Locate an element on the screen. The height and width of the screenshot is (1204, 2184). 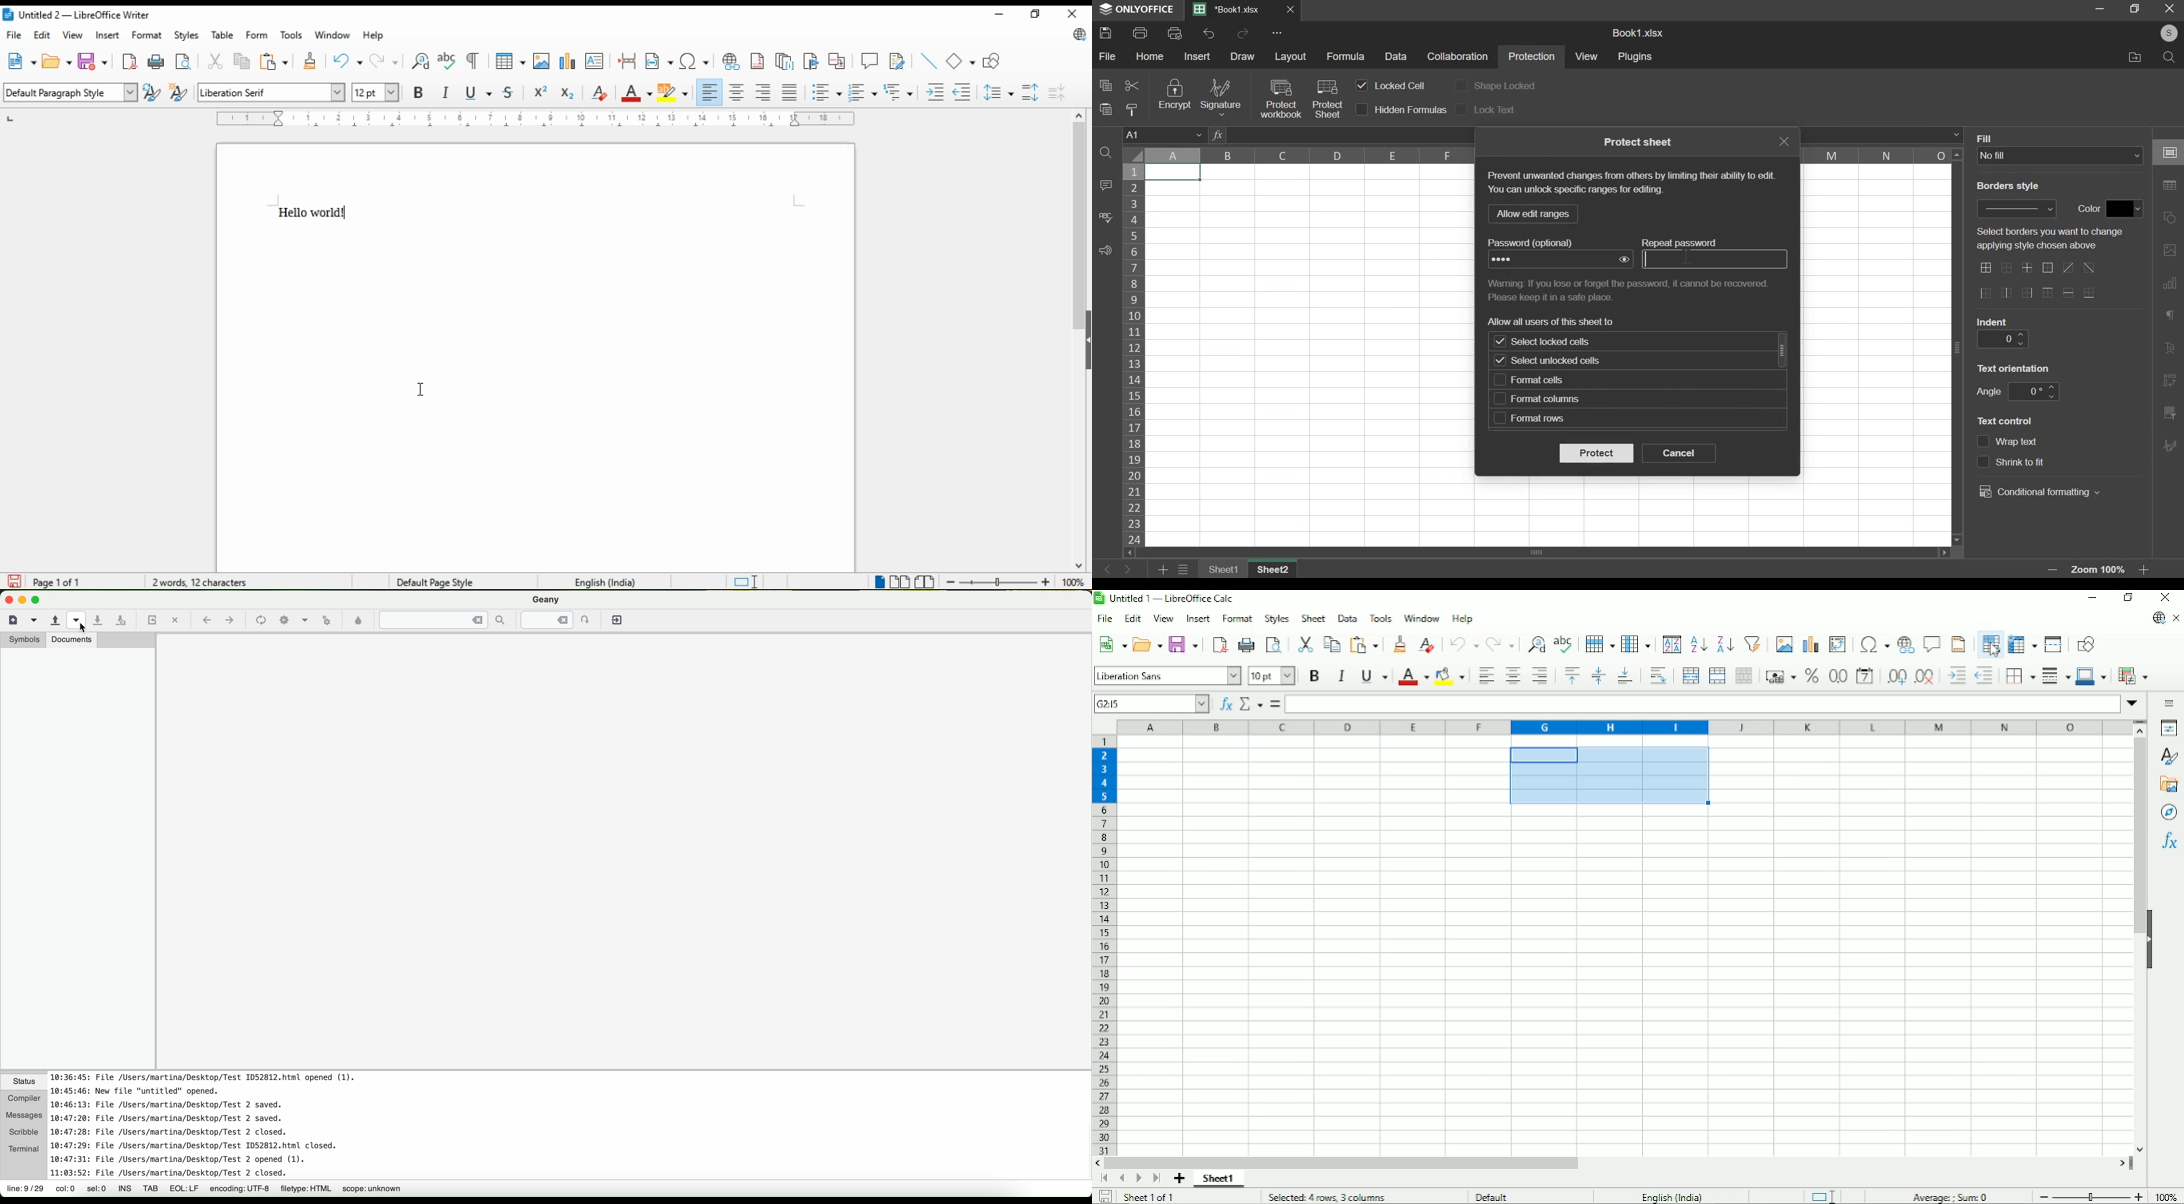
insert is located at coordinates (1198, 56).